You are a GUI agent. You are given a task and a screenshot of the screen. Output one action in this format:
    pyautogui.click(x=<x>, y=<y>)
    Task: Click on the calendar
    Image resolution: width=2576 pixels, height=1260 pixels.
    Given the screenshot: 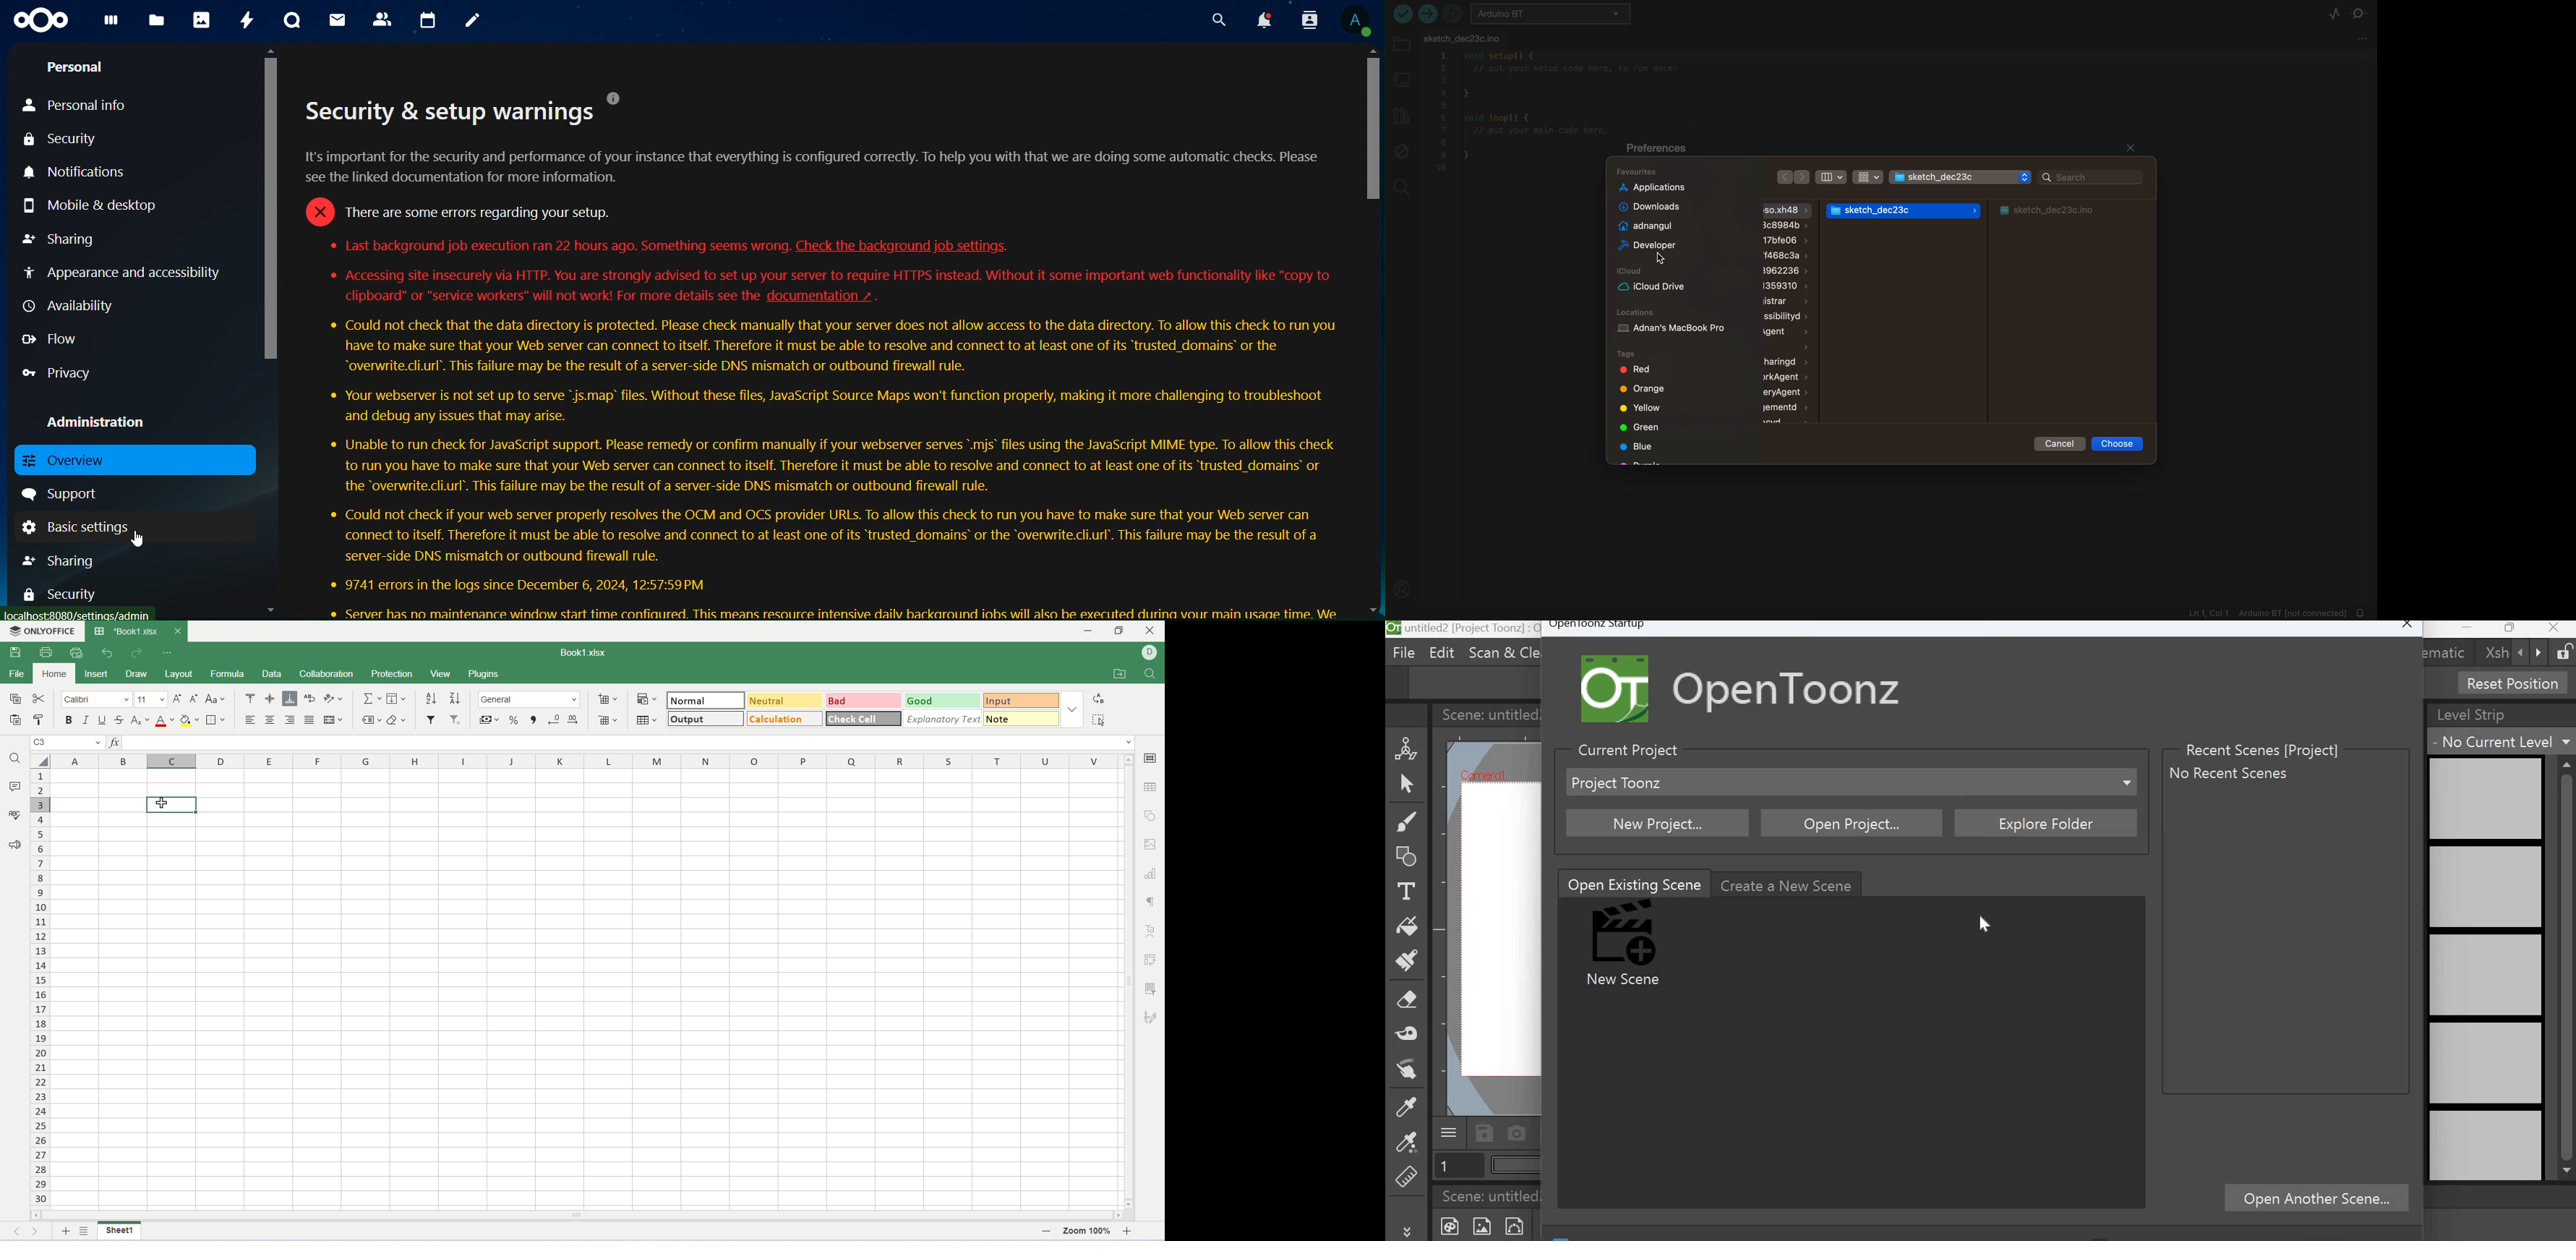 What is the action you would take?
    pyautogui.click(x=430, y=20)
    